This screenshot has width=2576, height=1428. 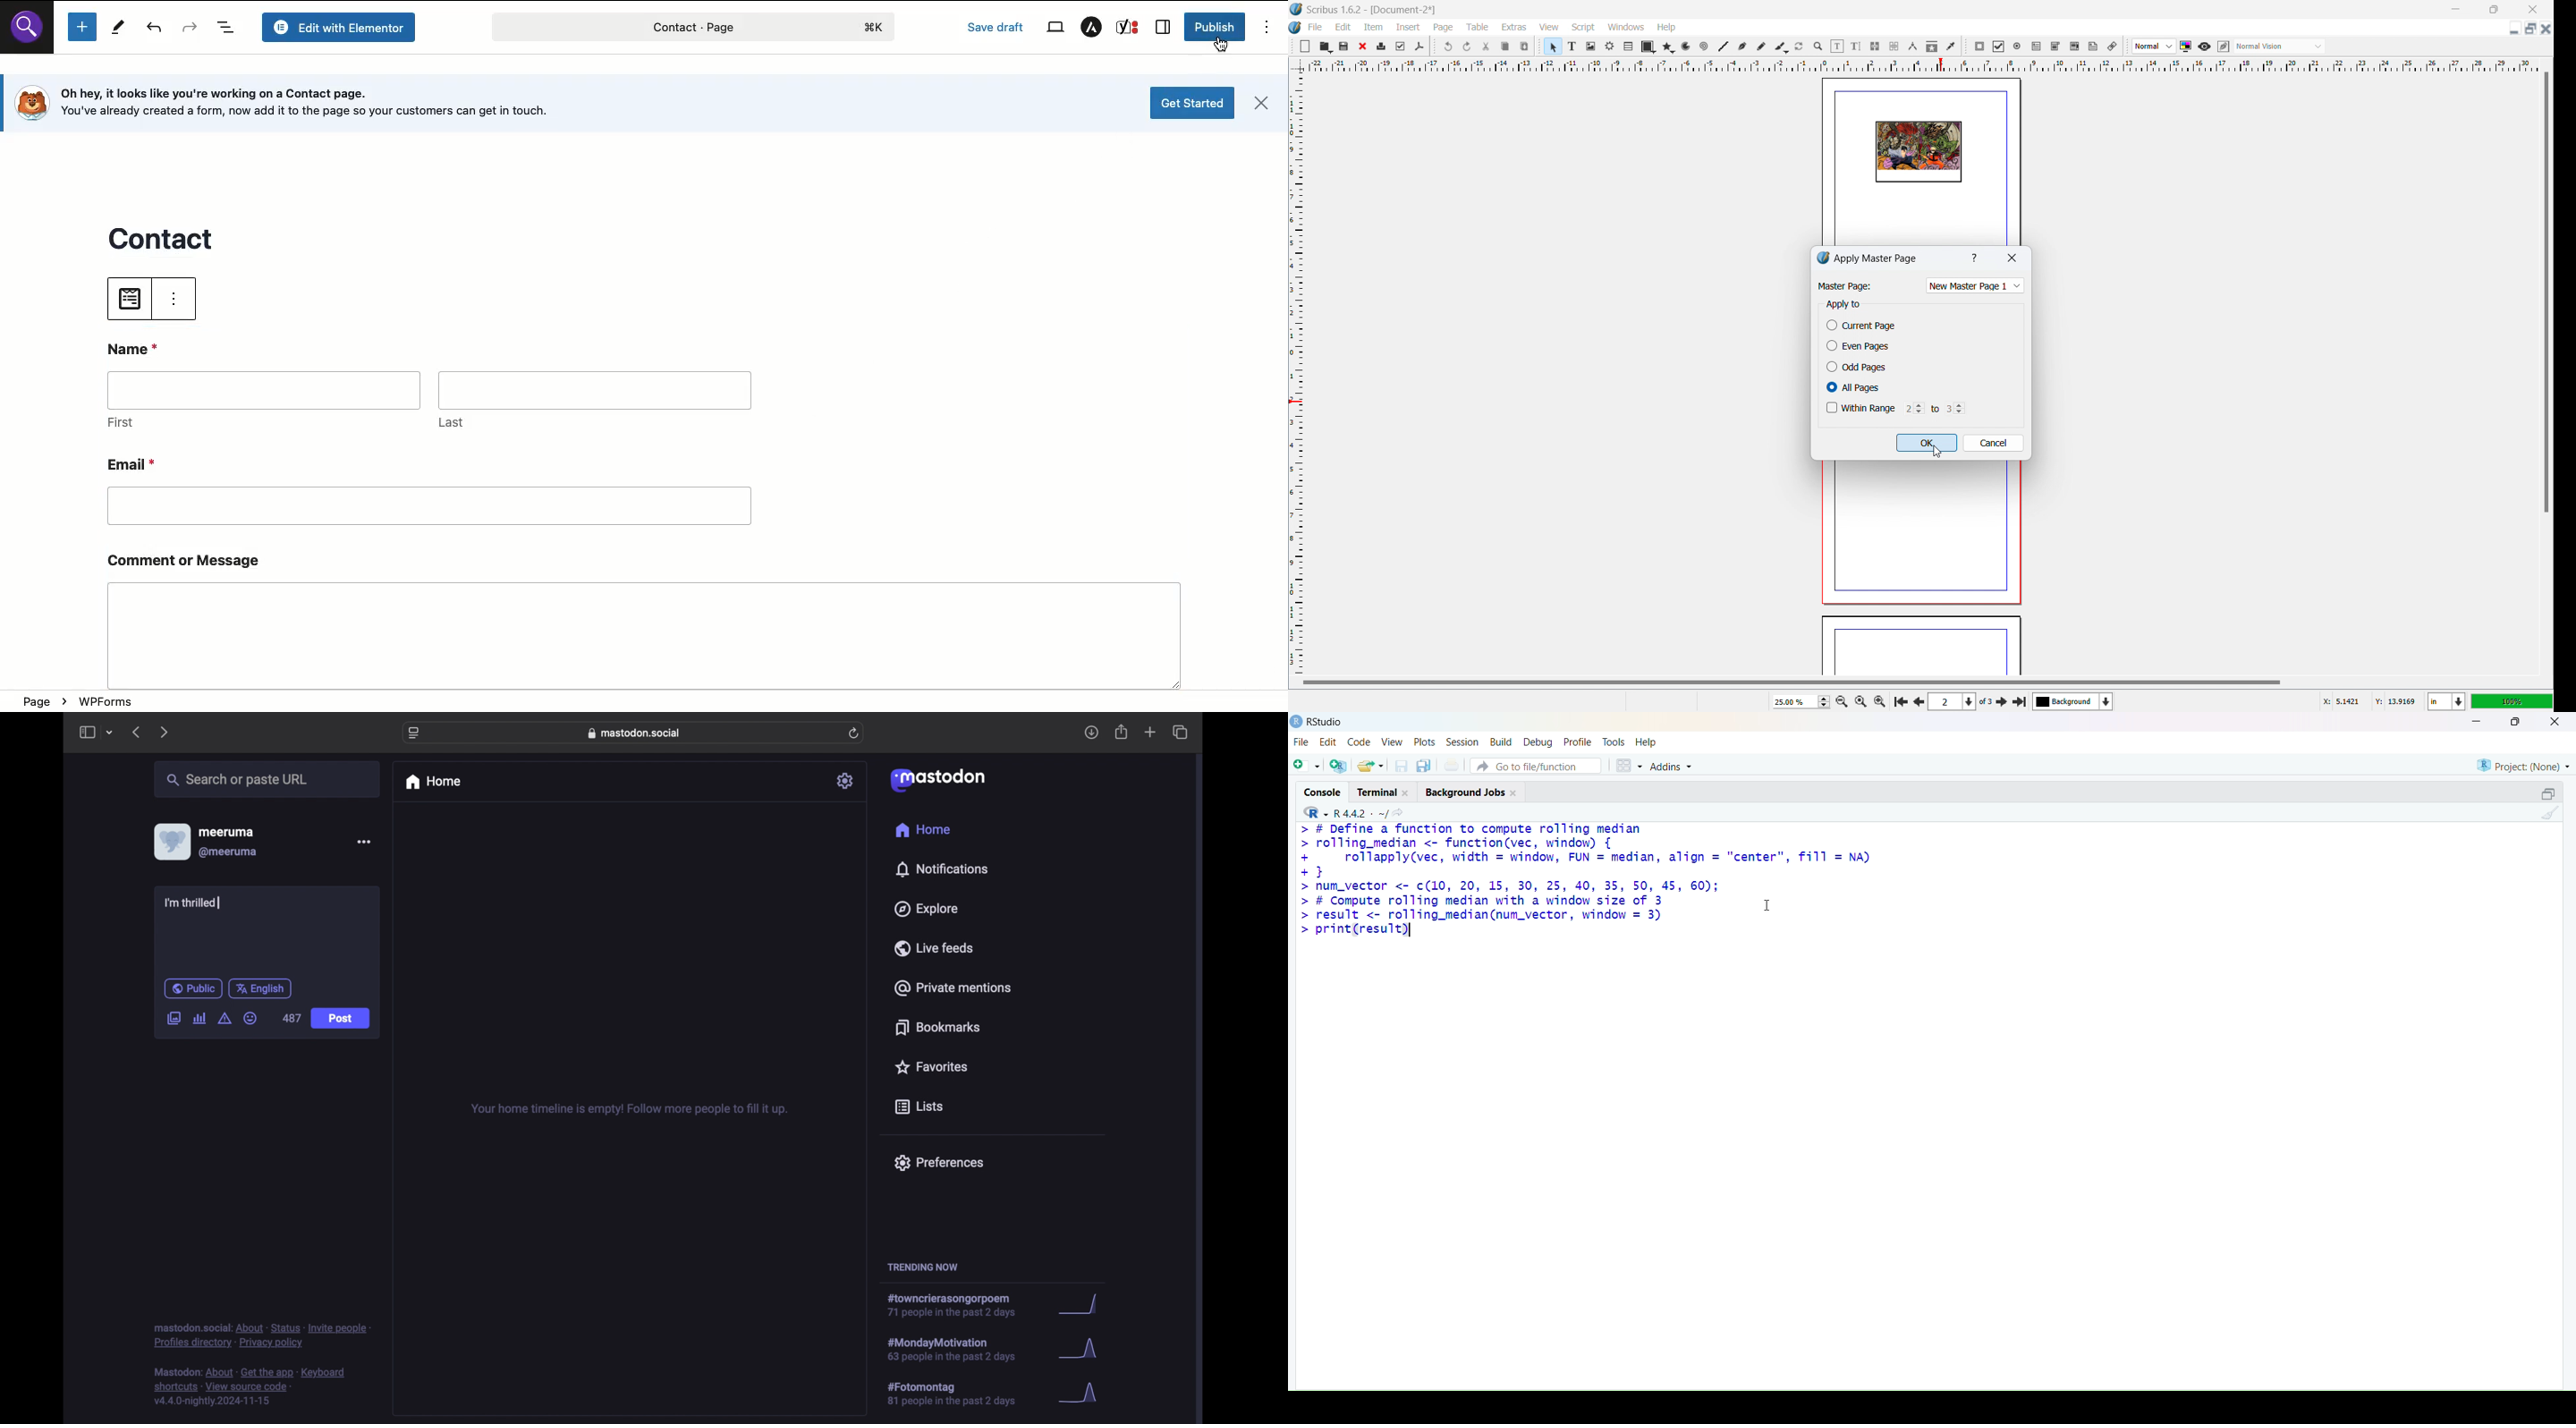 I want to click on measurement, so click(x=1912, y=47).